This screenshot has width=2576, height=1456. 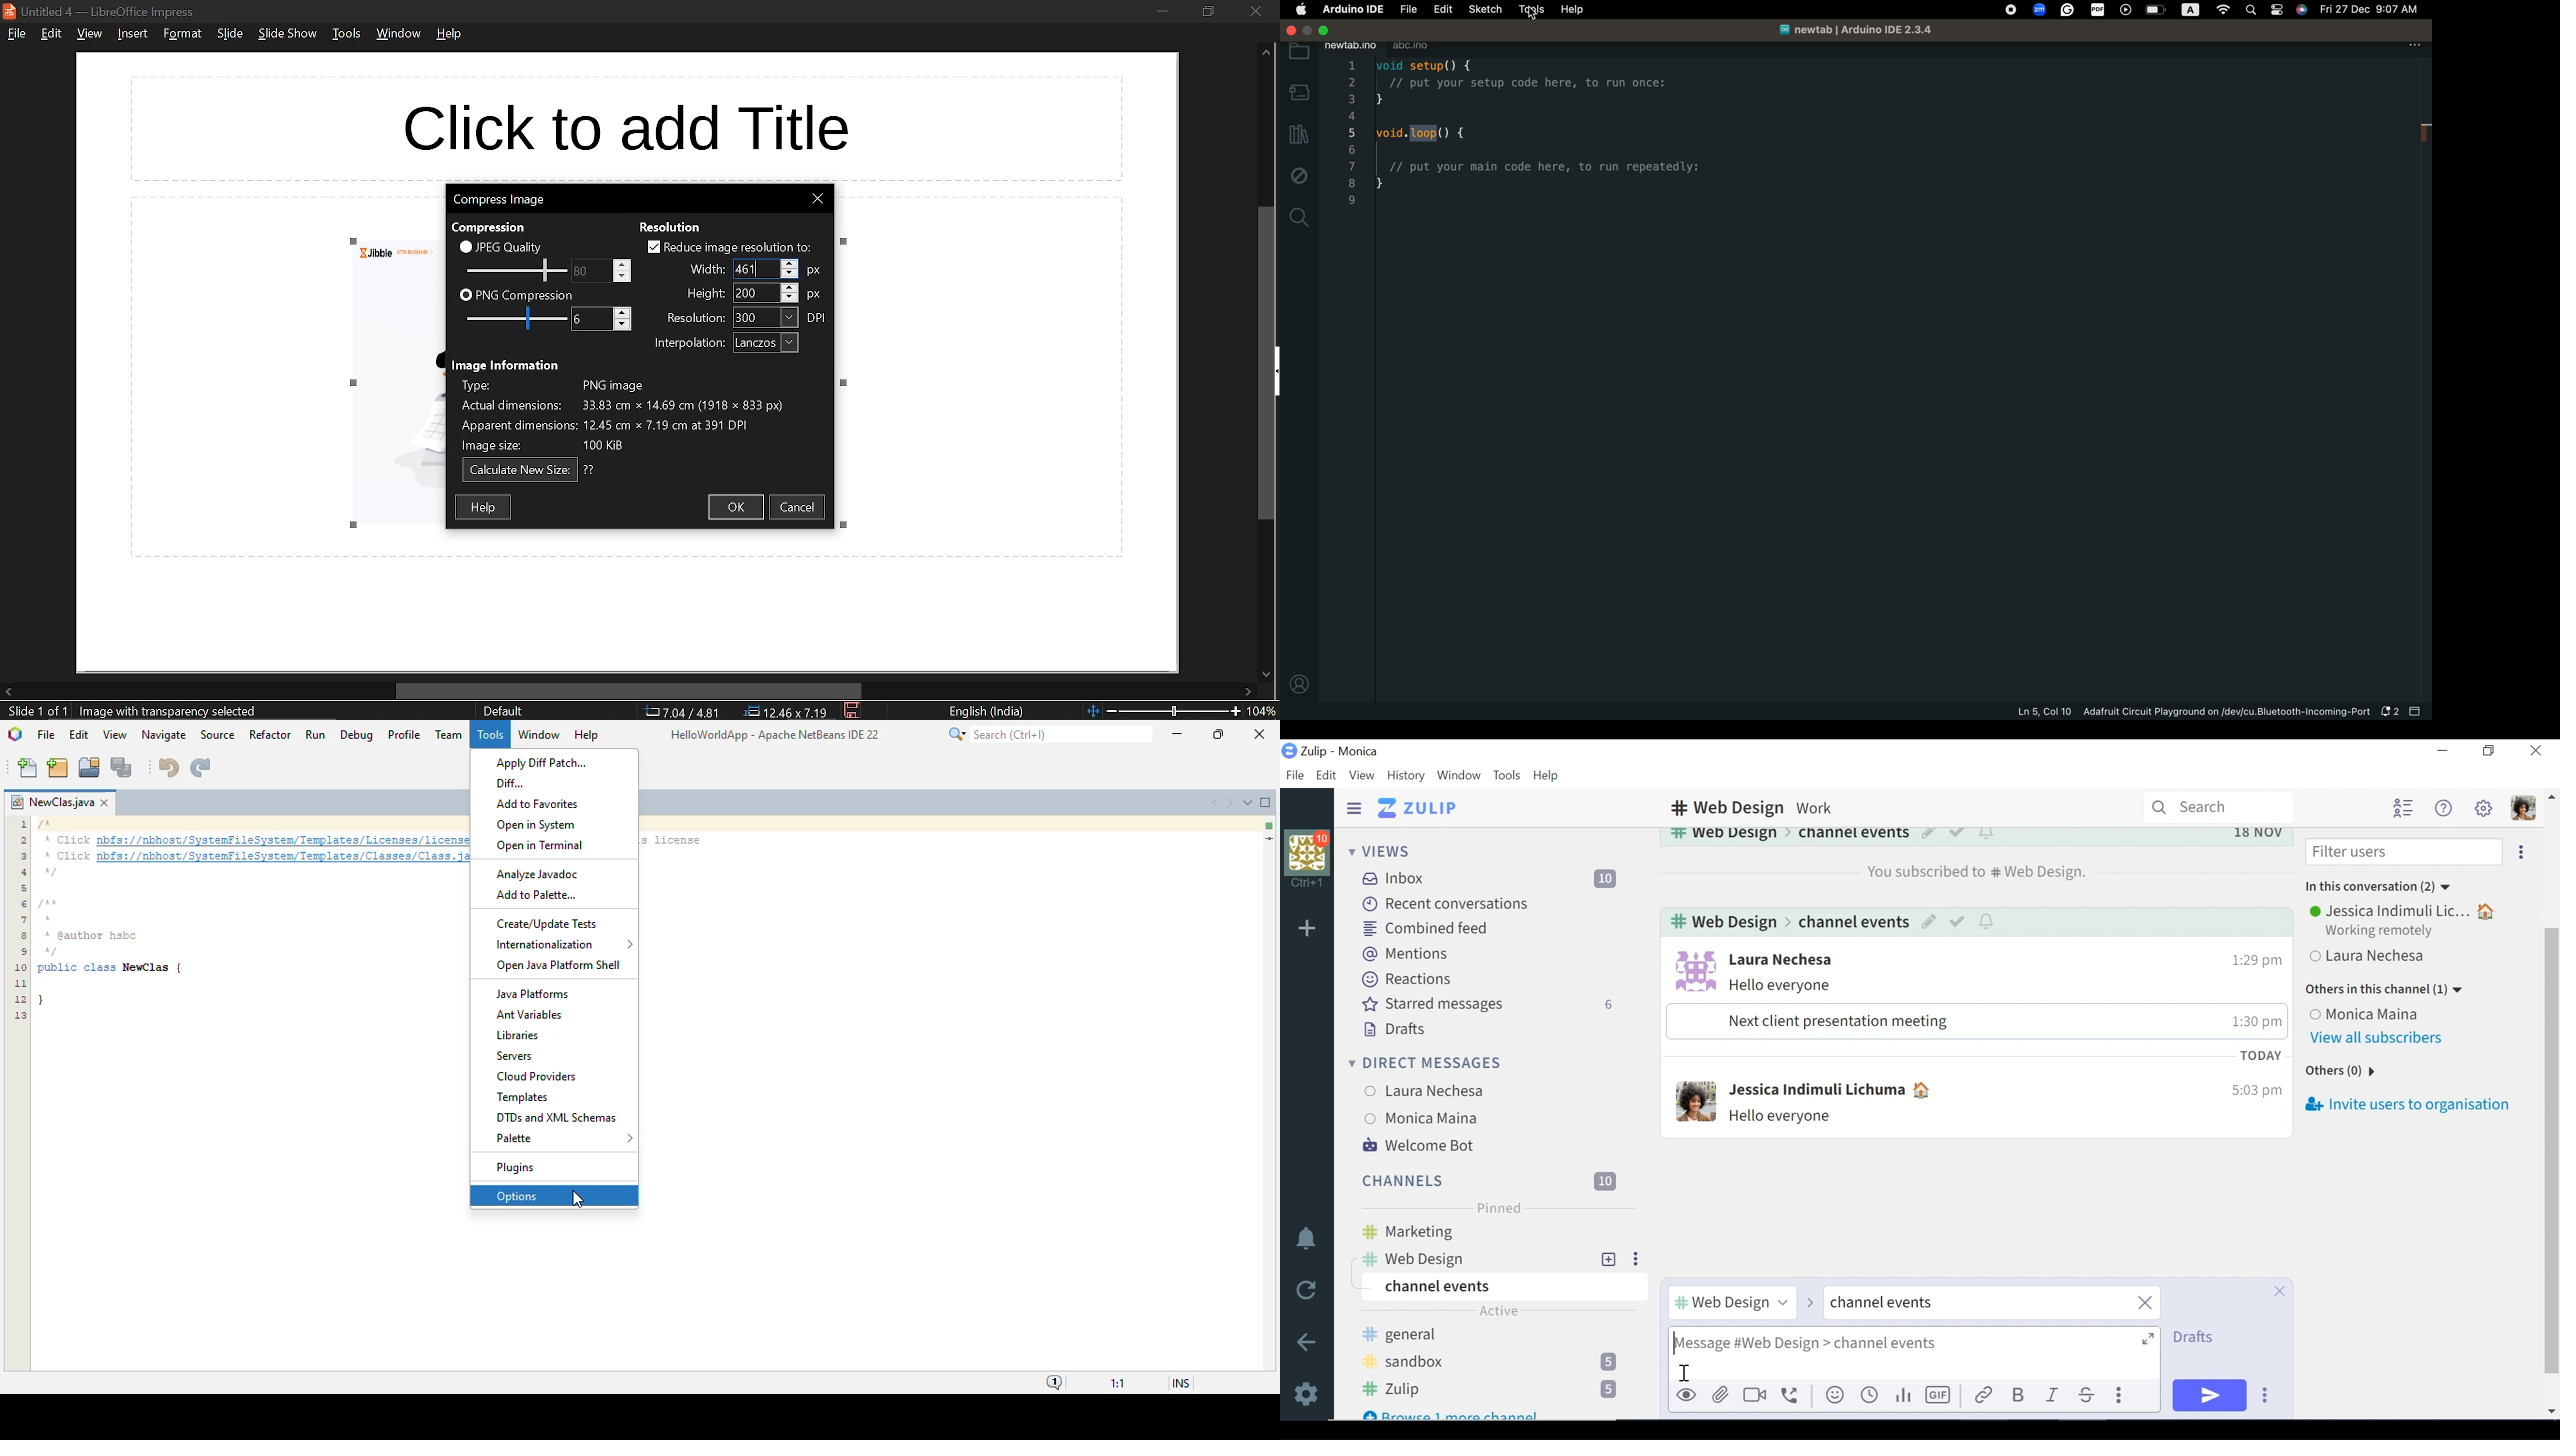 I want to click on text, so click(x=506, y=364).